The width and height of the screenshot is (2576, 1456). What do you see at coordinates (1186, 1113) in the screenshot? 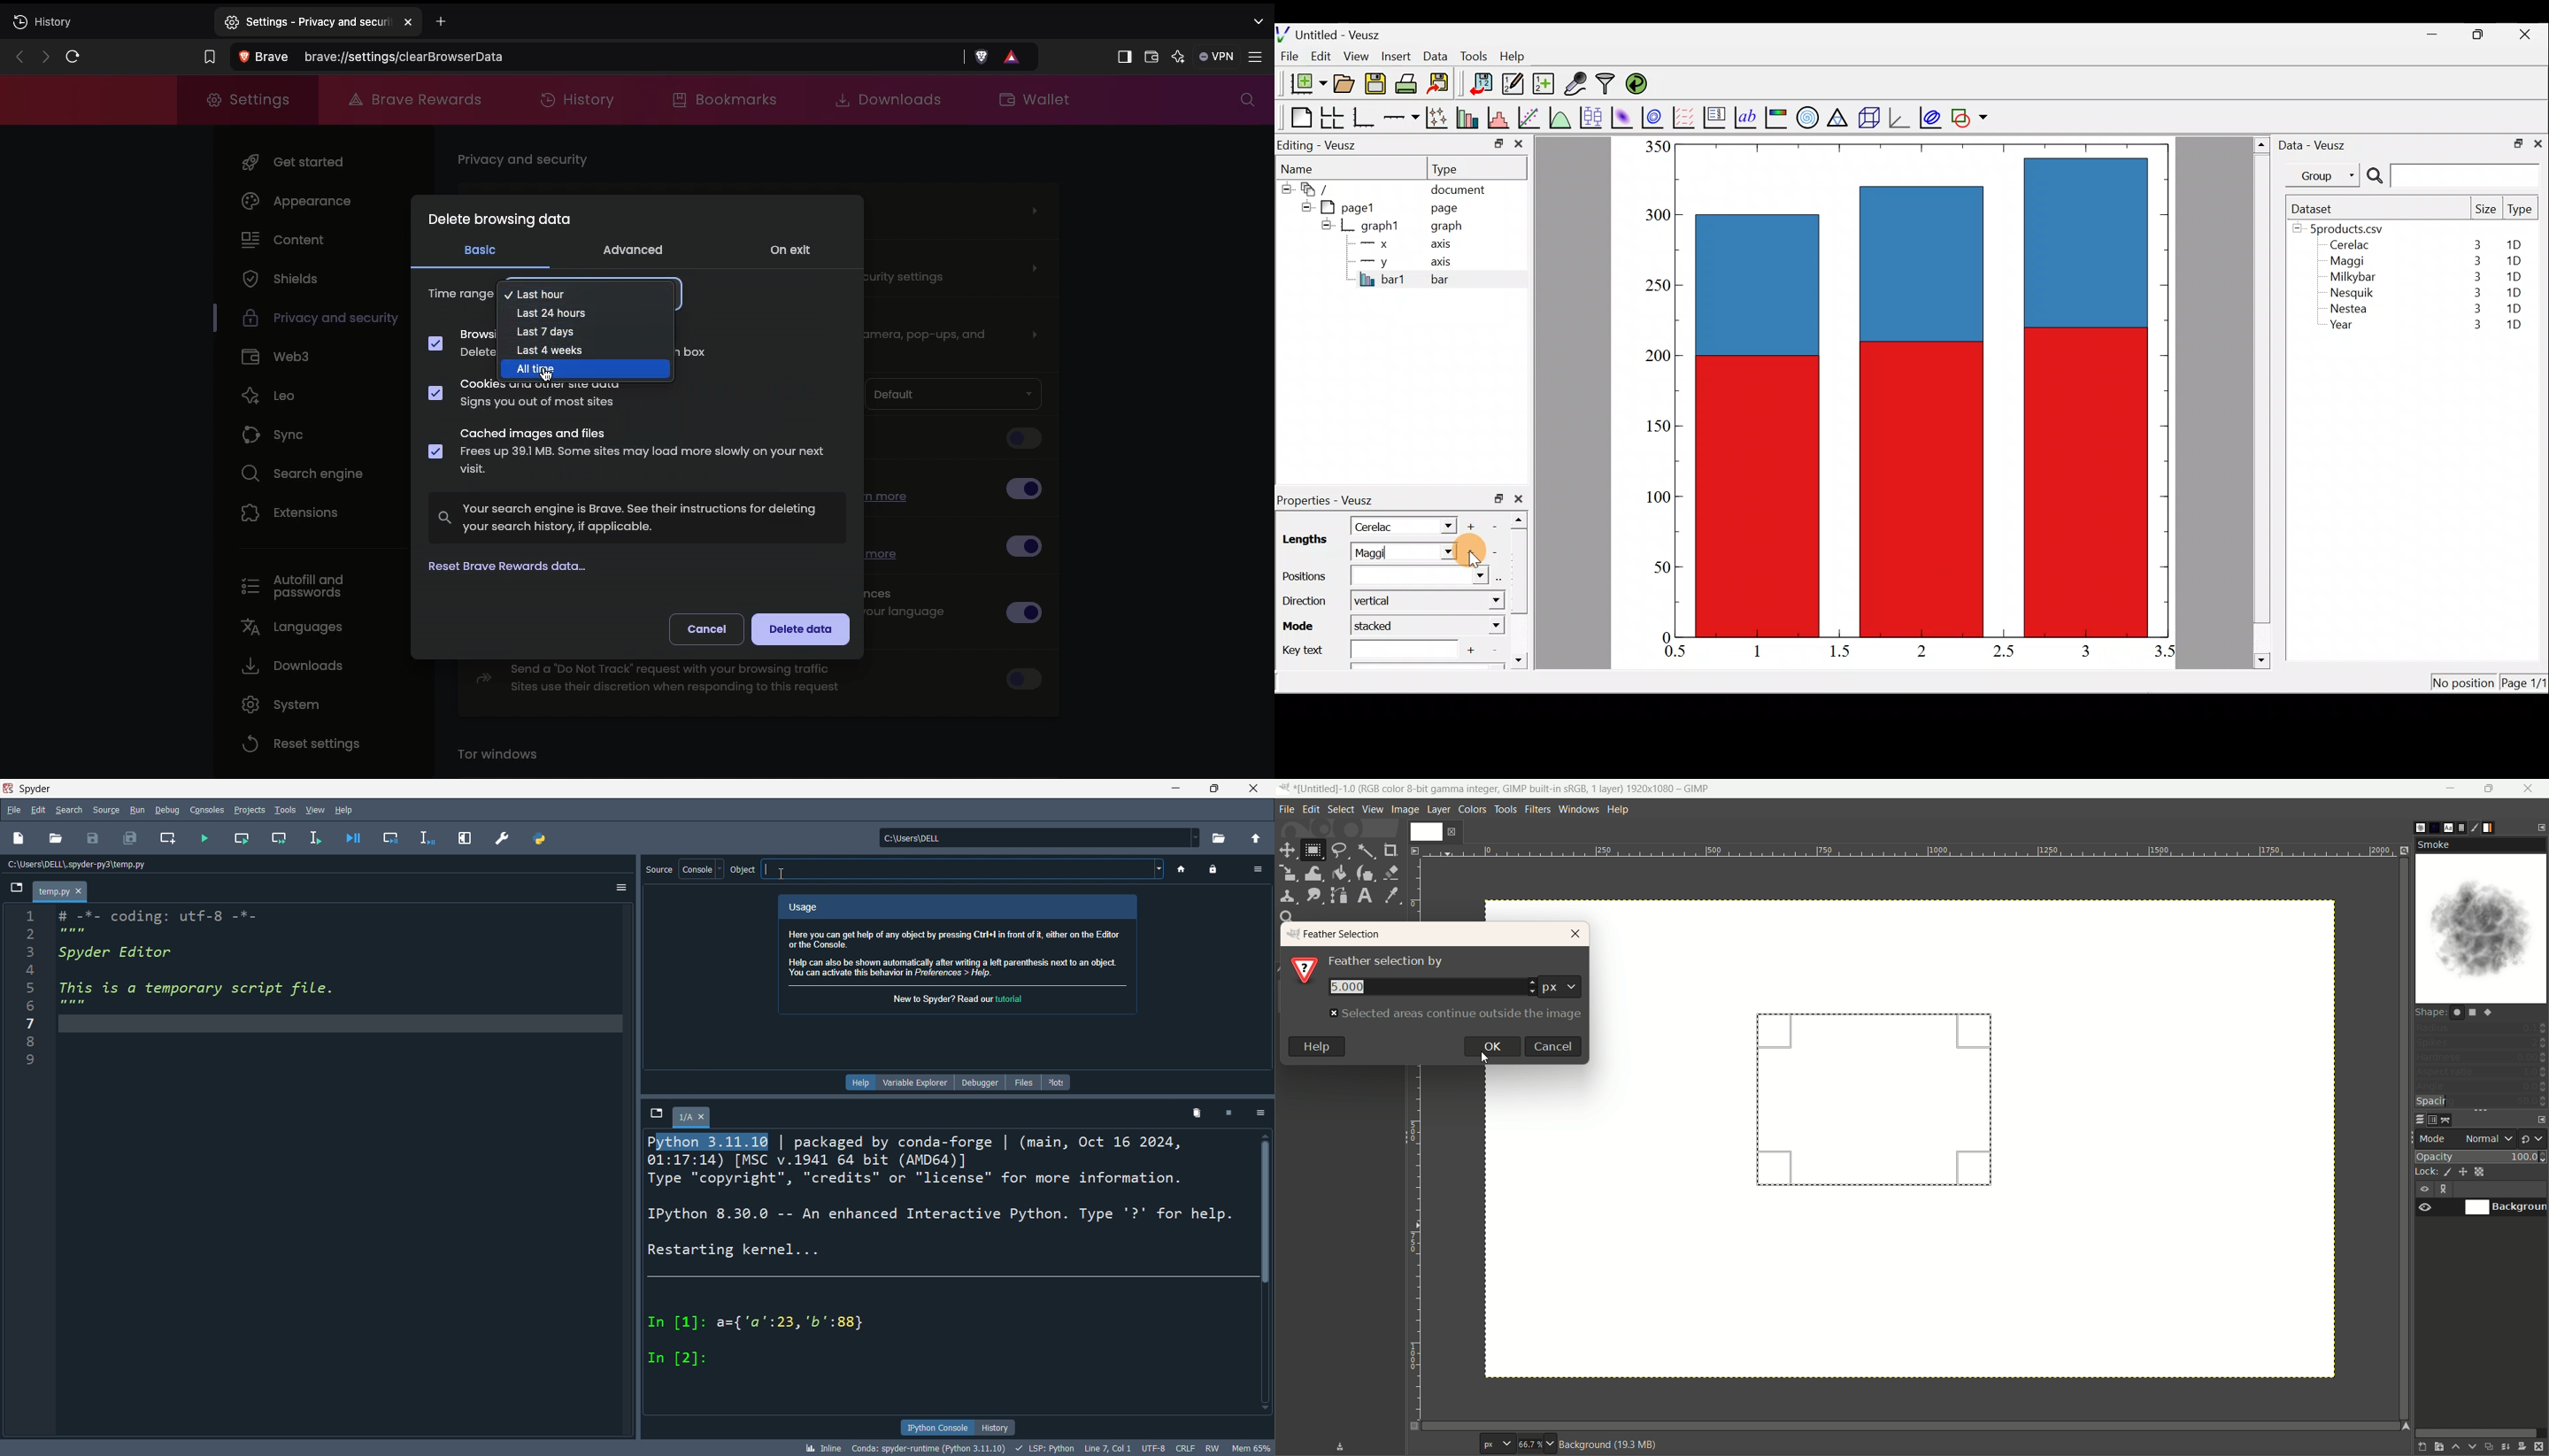
I see `delete` at bounding box center [1186, 1113].